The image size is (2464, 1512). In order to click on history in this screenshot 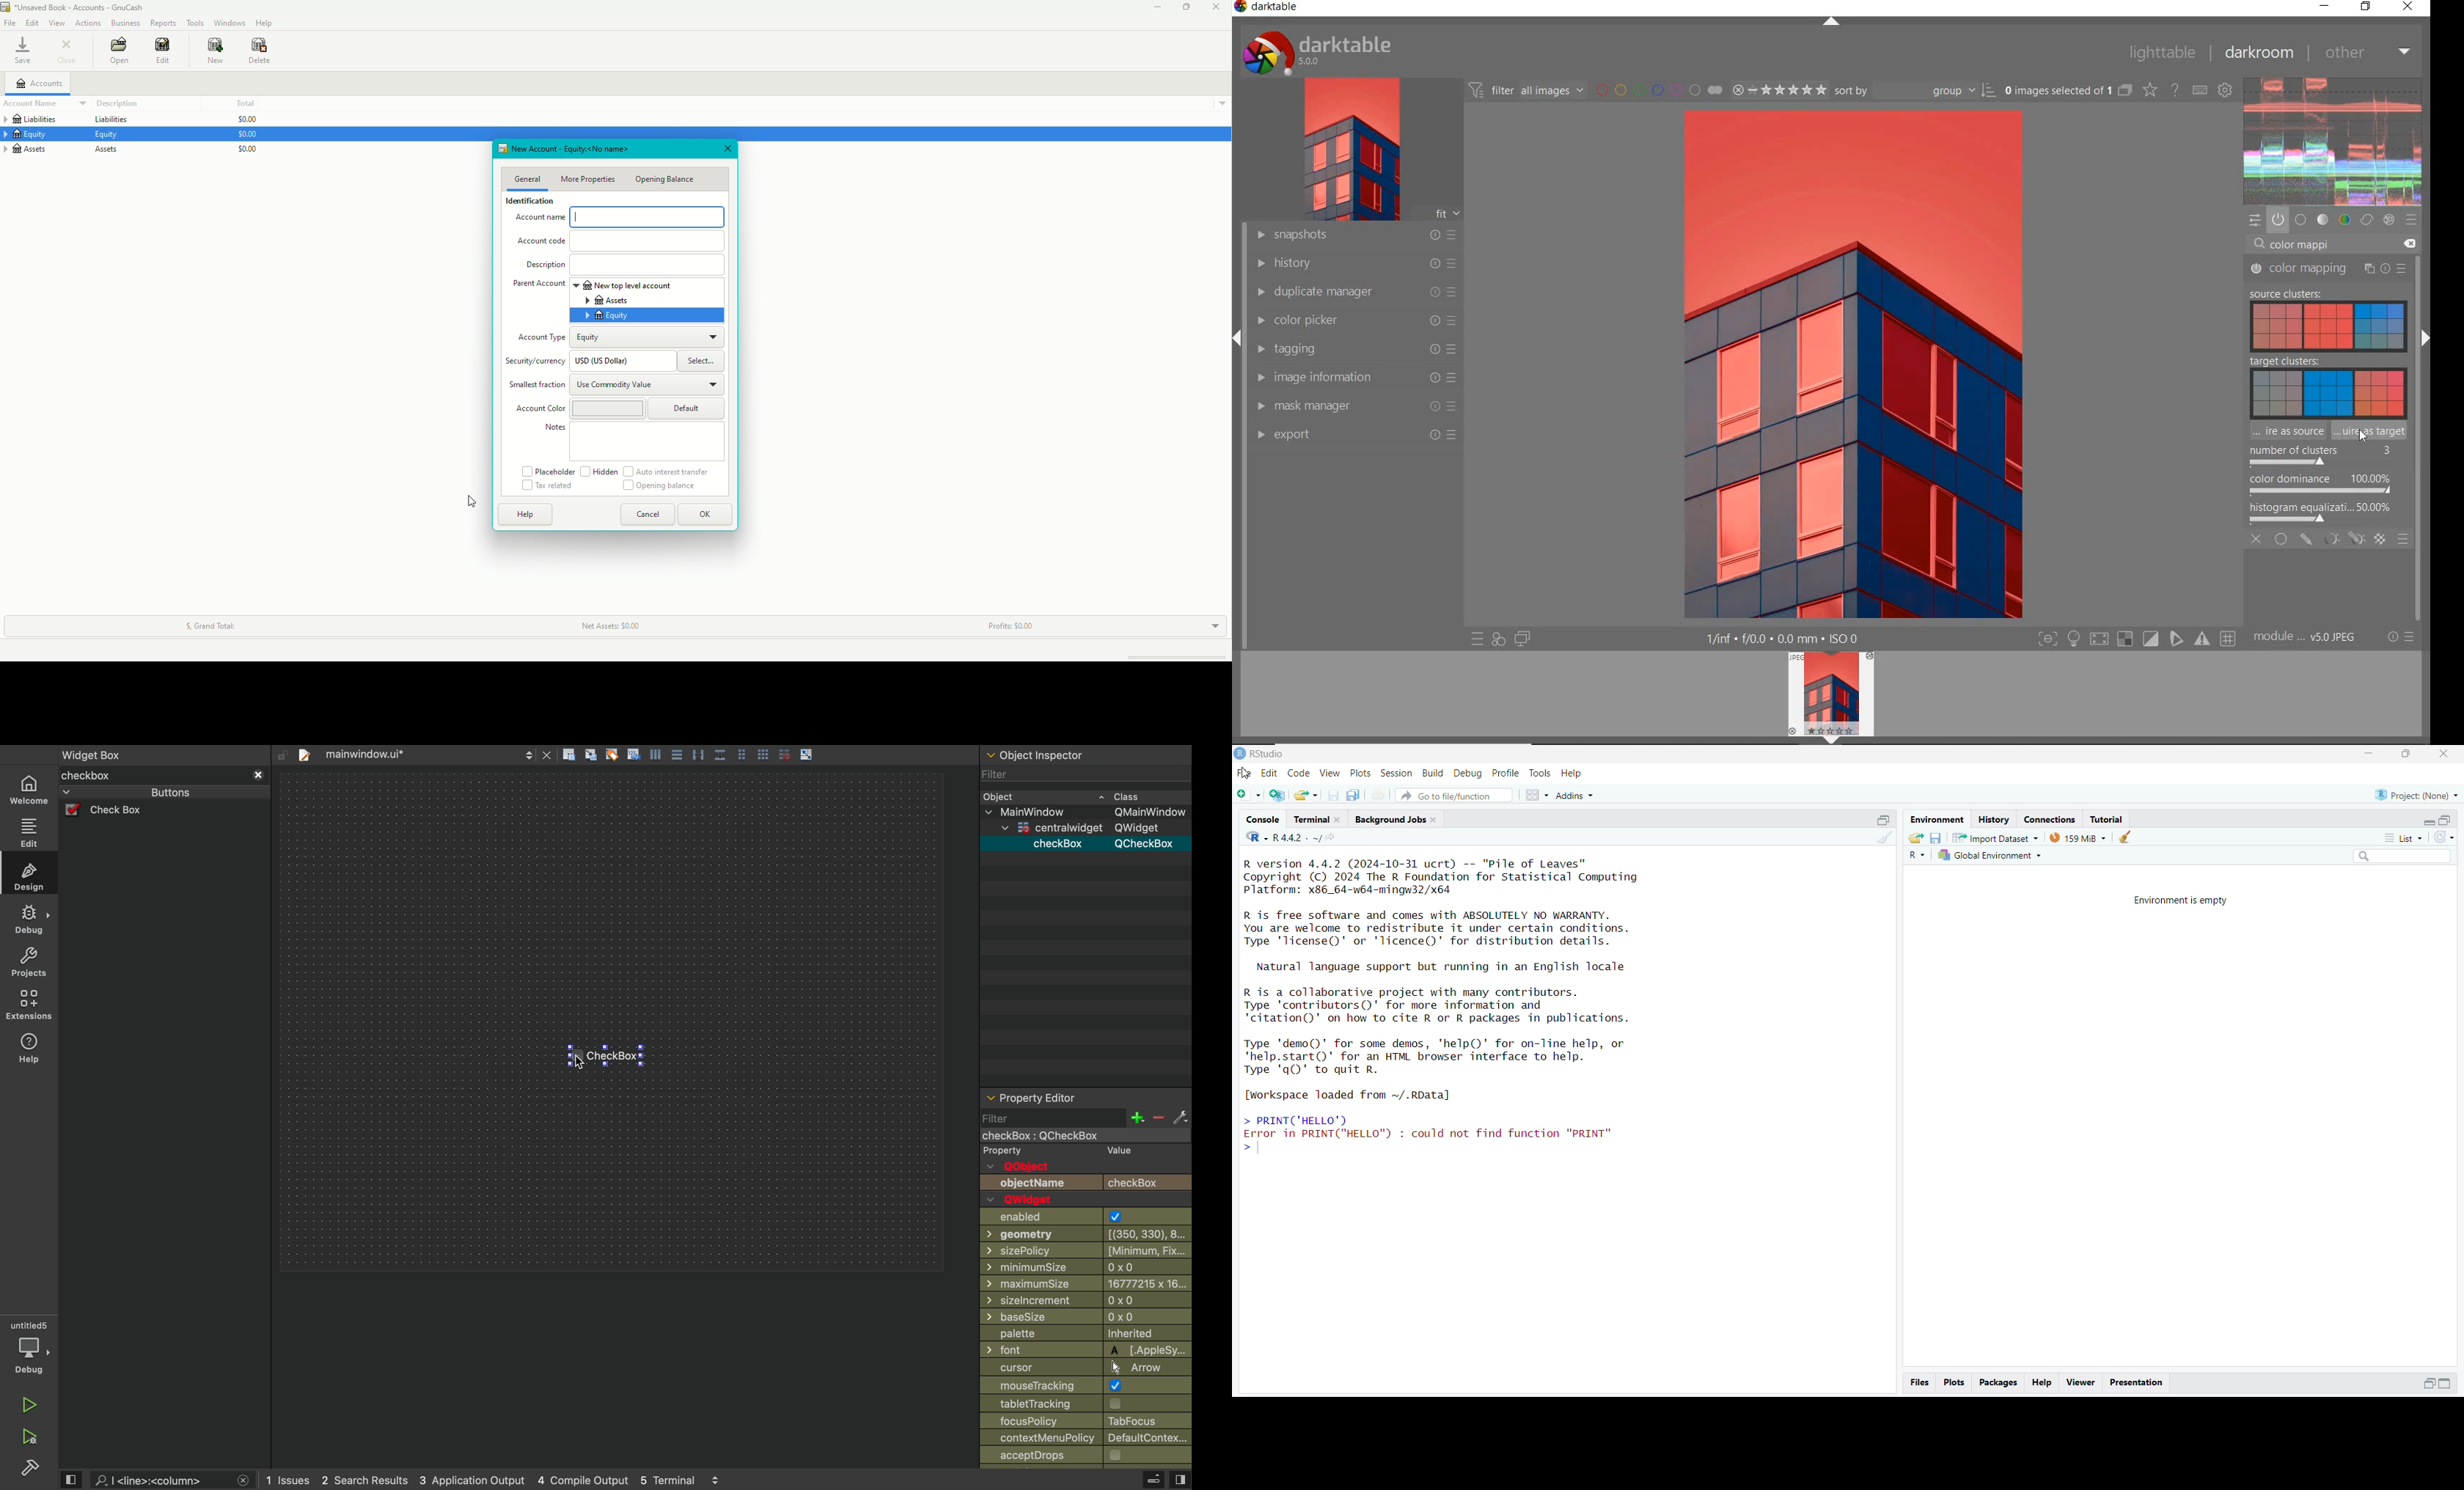, I will do `click(1993, 820)`.